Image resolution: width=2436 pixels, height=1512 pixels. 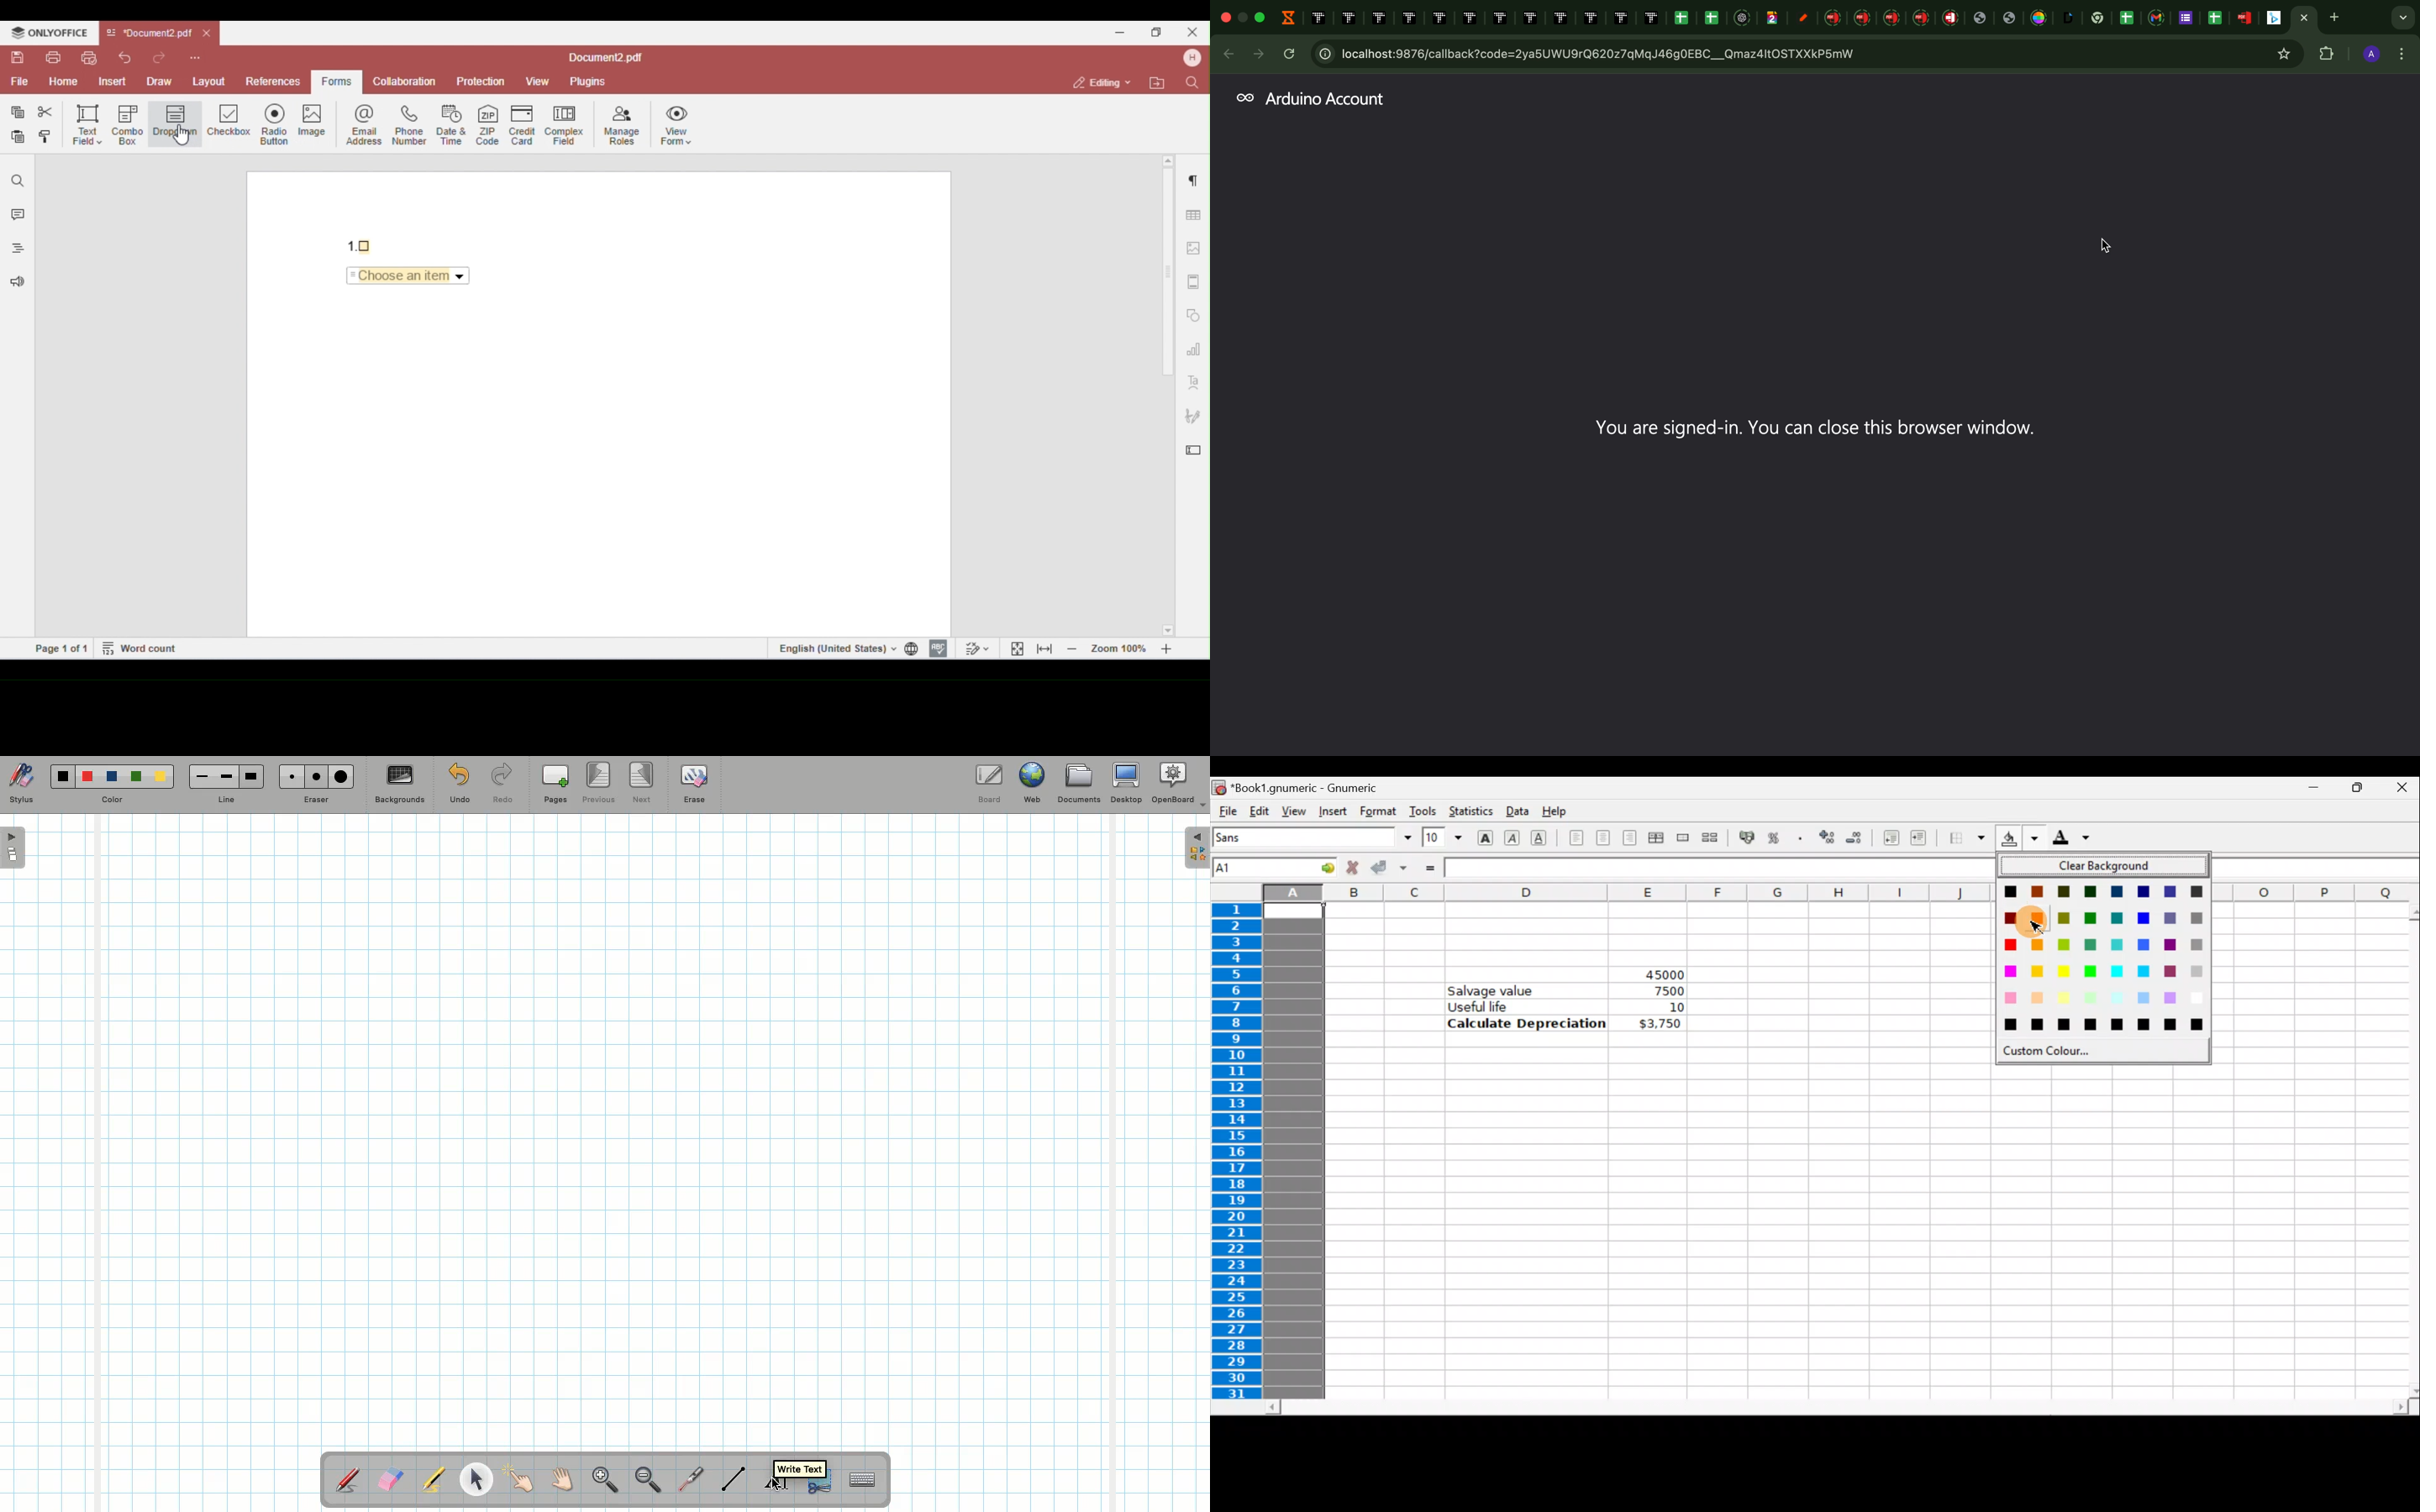 What do you see at coordinates (1349, 868) in the screenshot?
I see `Reject change` at bounding box center [1349, 868].